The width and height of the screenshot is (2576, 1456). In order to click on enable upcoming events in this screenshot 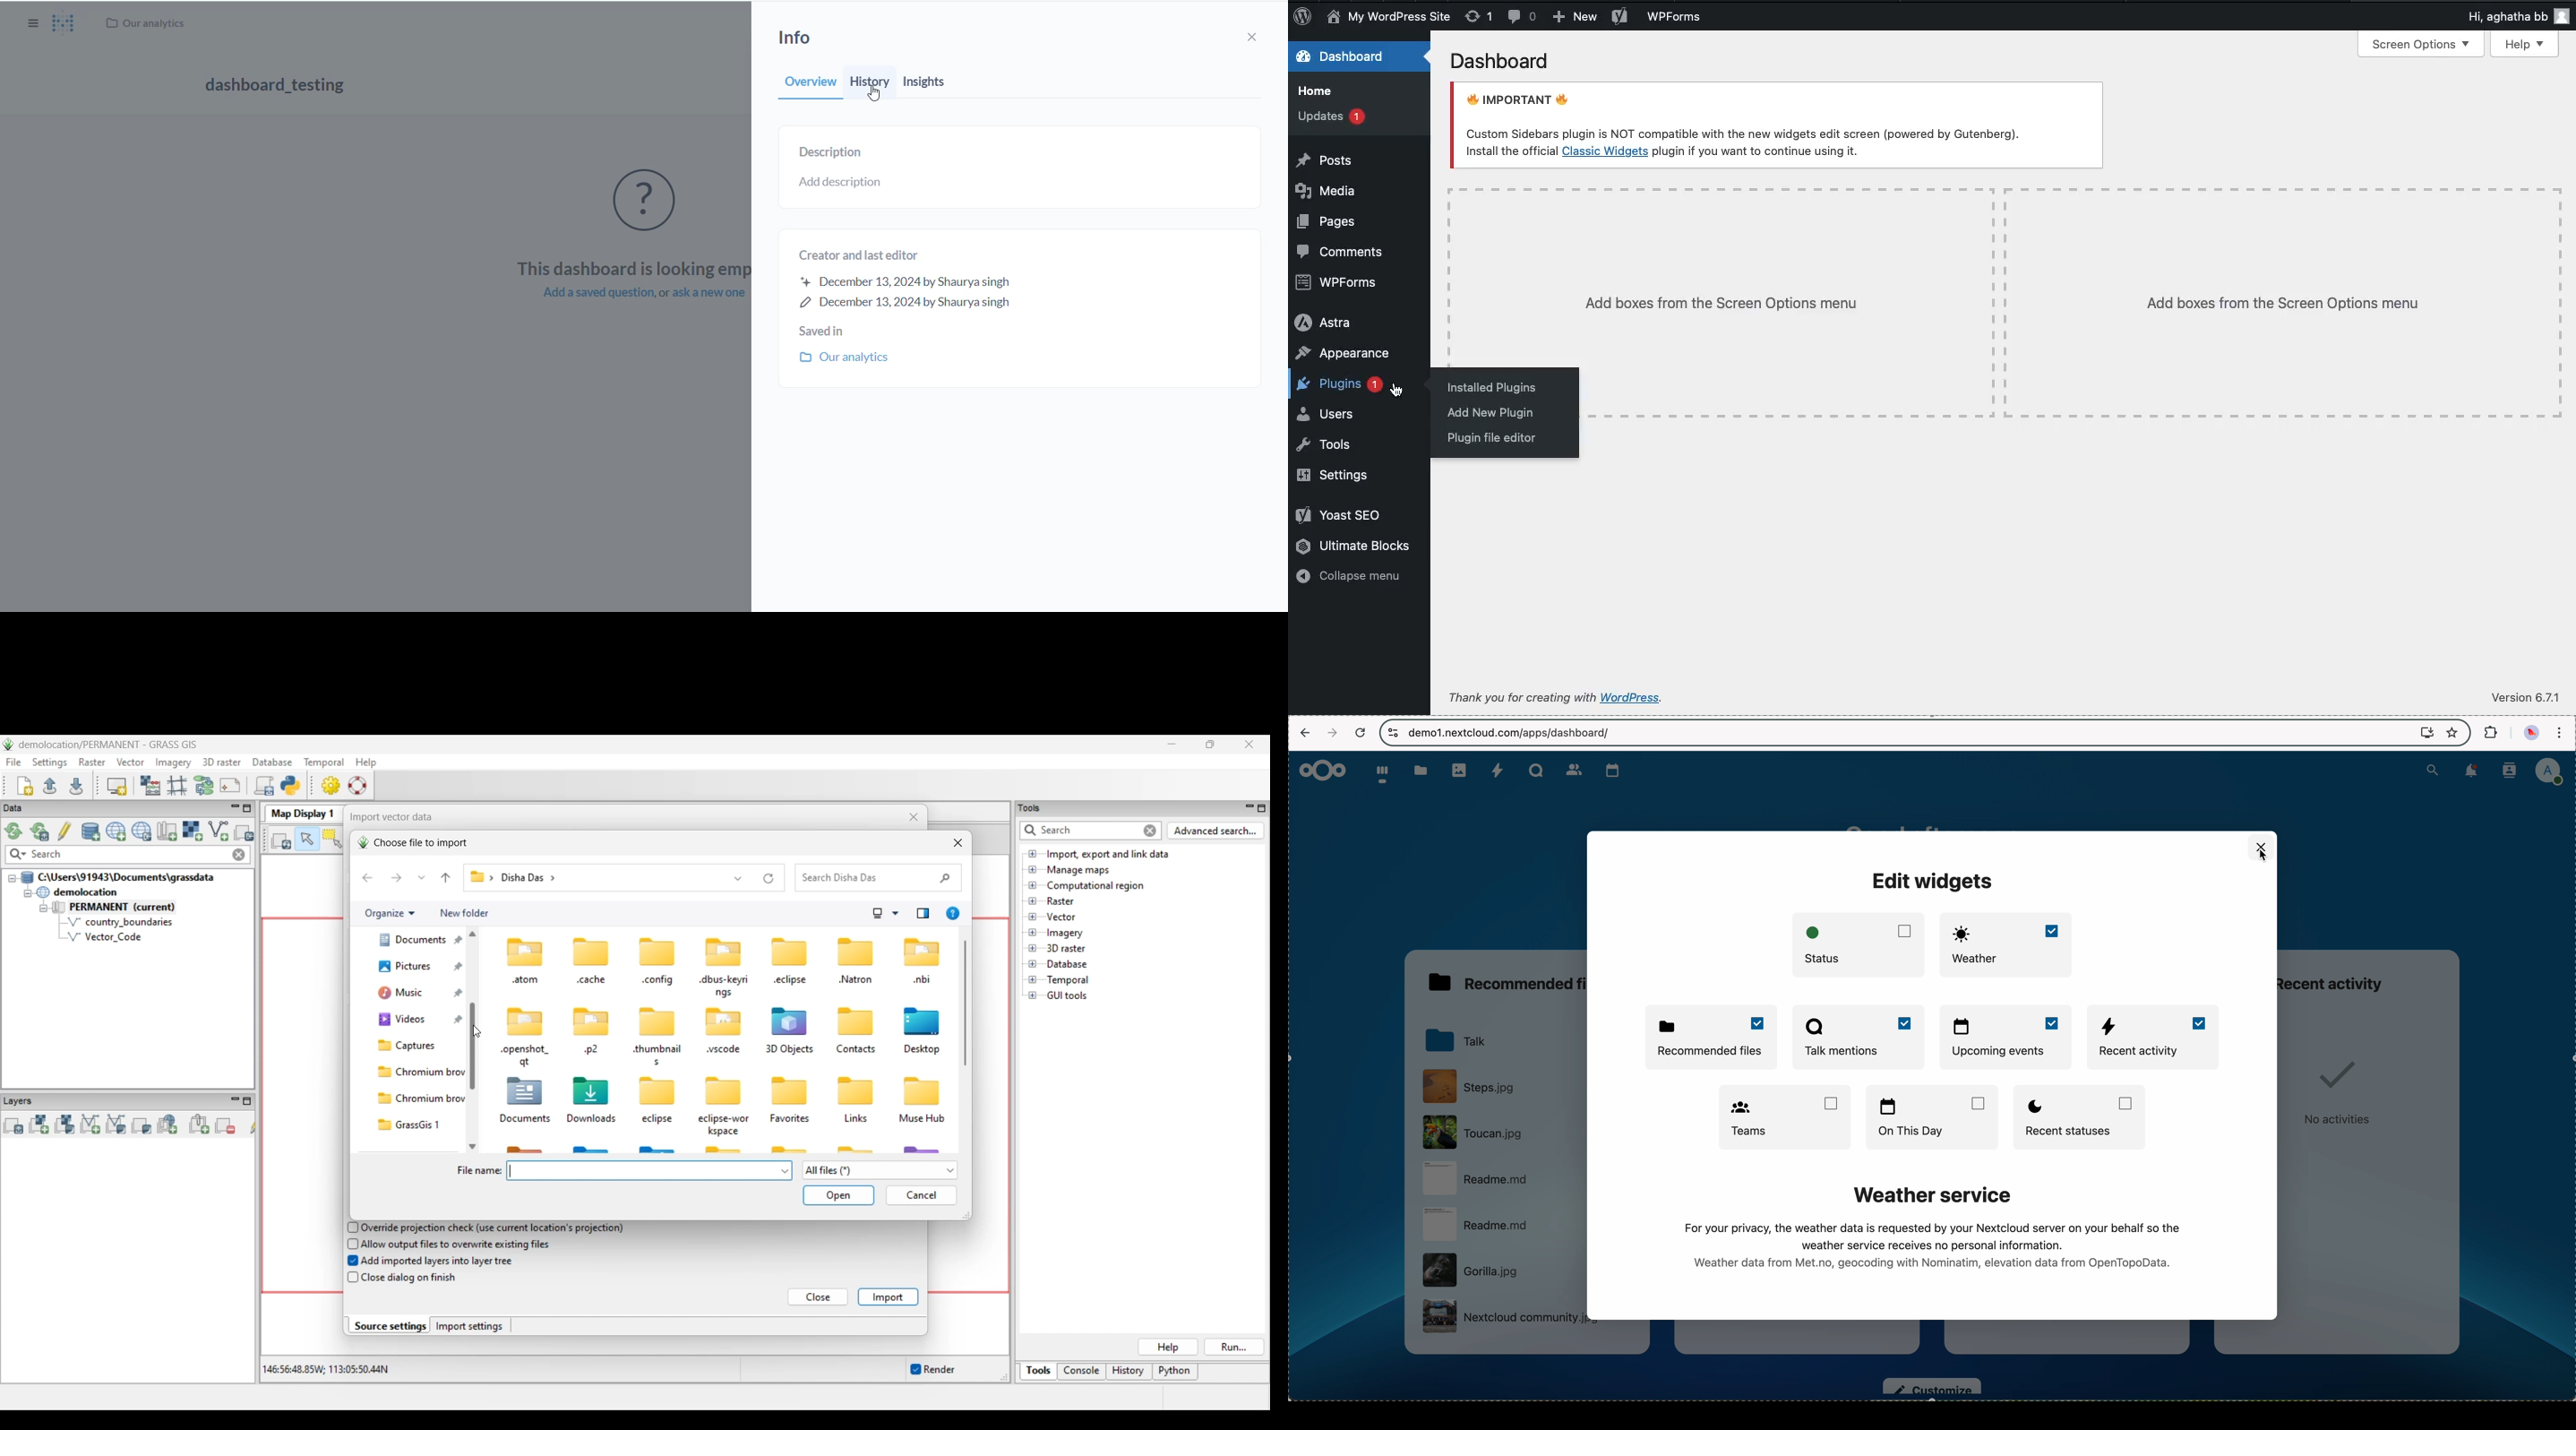, I will do `click(2007, 1039)`.